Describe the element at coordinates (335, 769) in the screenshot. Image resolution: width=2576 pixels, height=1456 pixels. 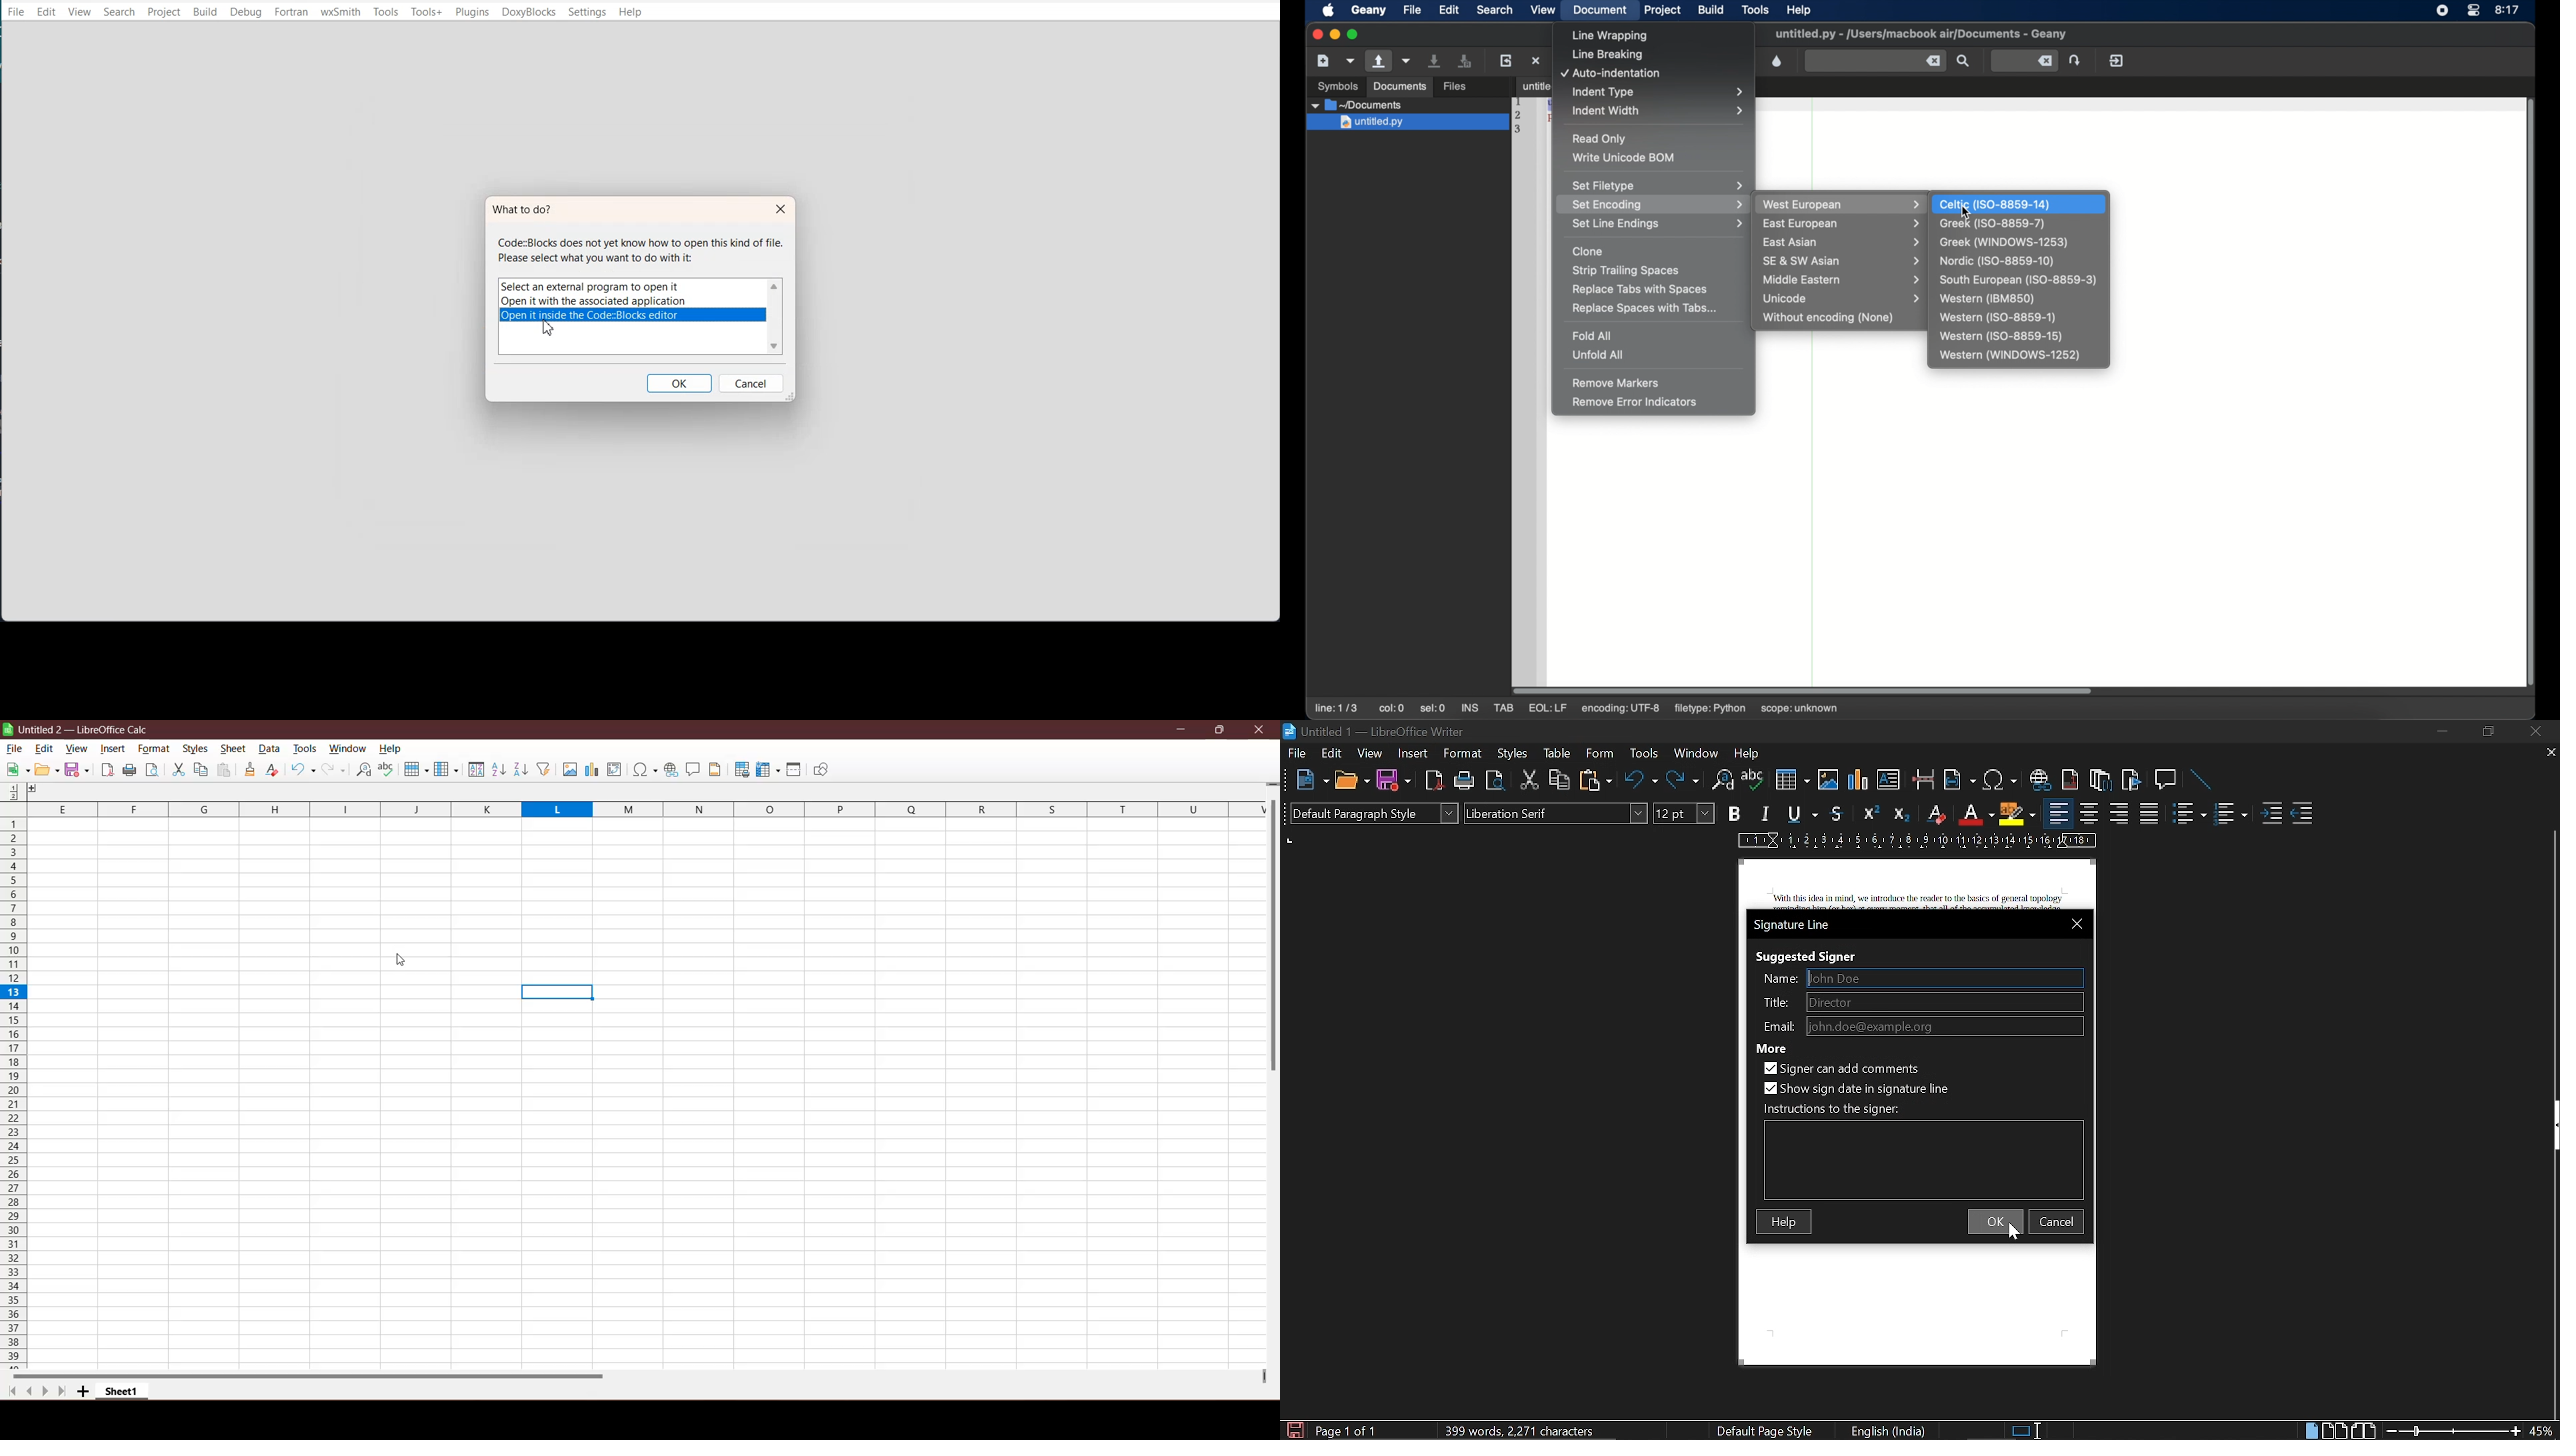
I see `Redo` at that location.